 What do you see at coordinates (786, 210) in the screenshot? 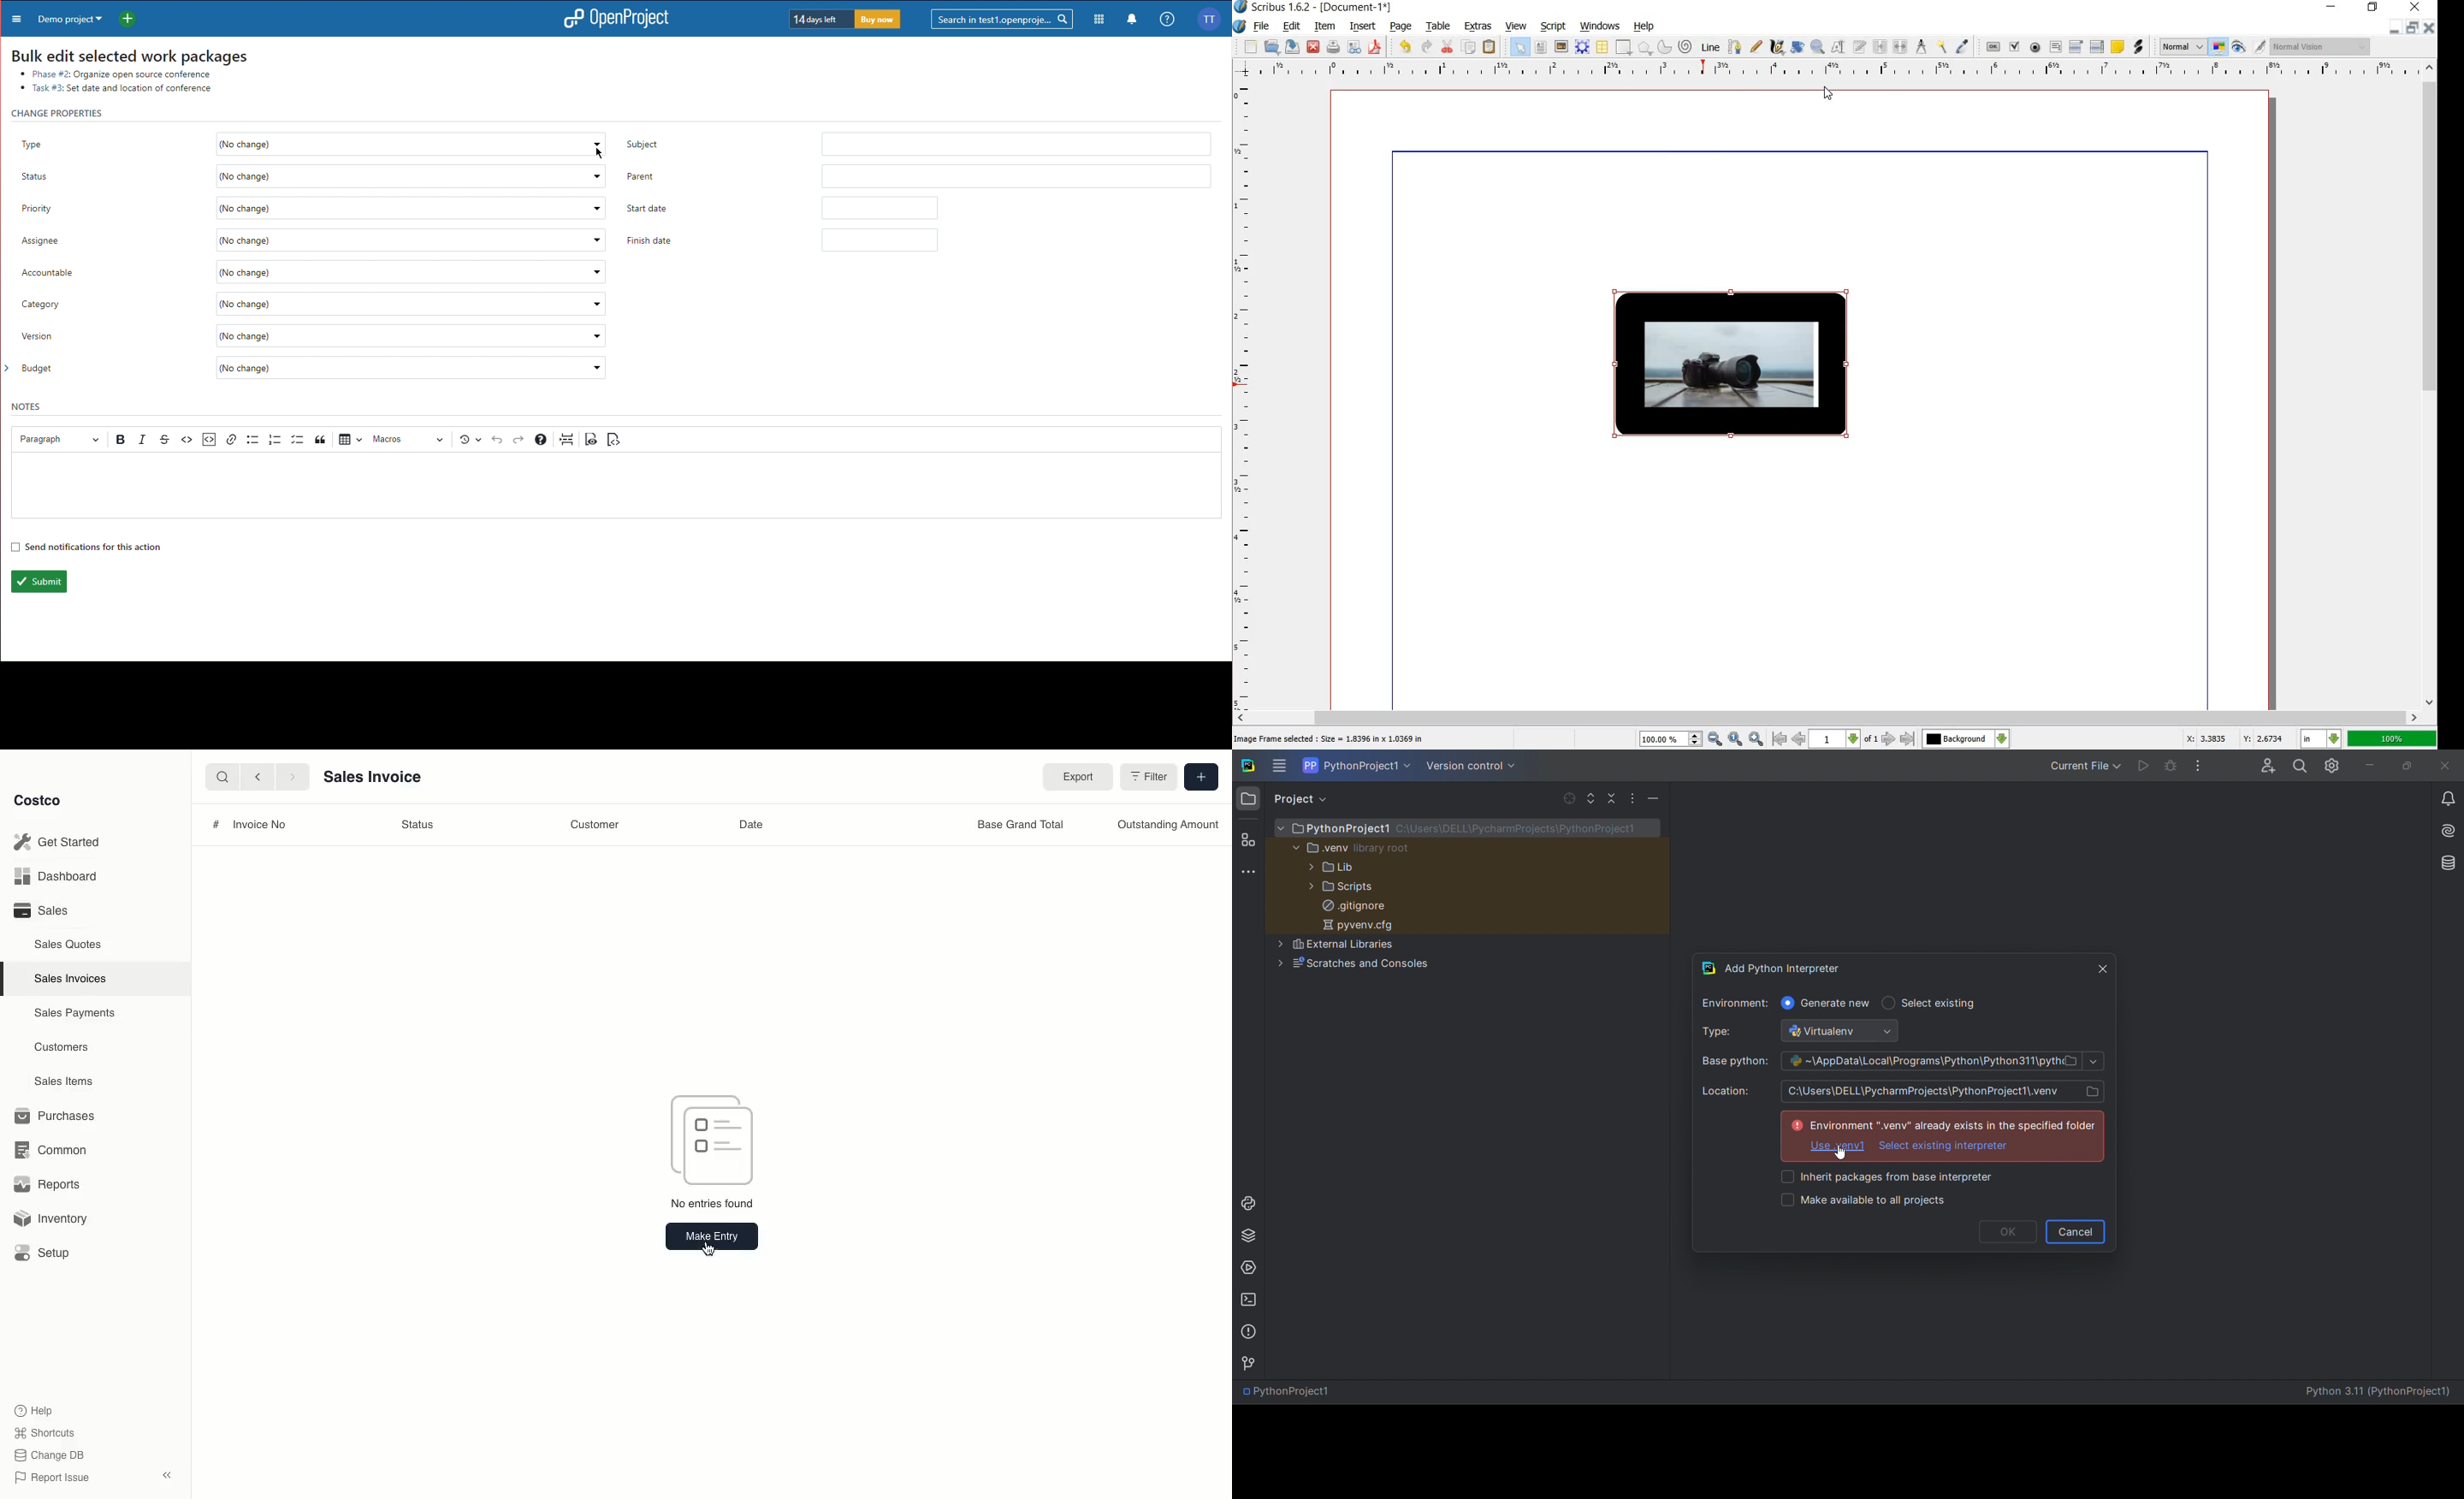
I see `Start date` at bounding box center [786, 210].